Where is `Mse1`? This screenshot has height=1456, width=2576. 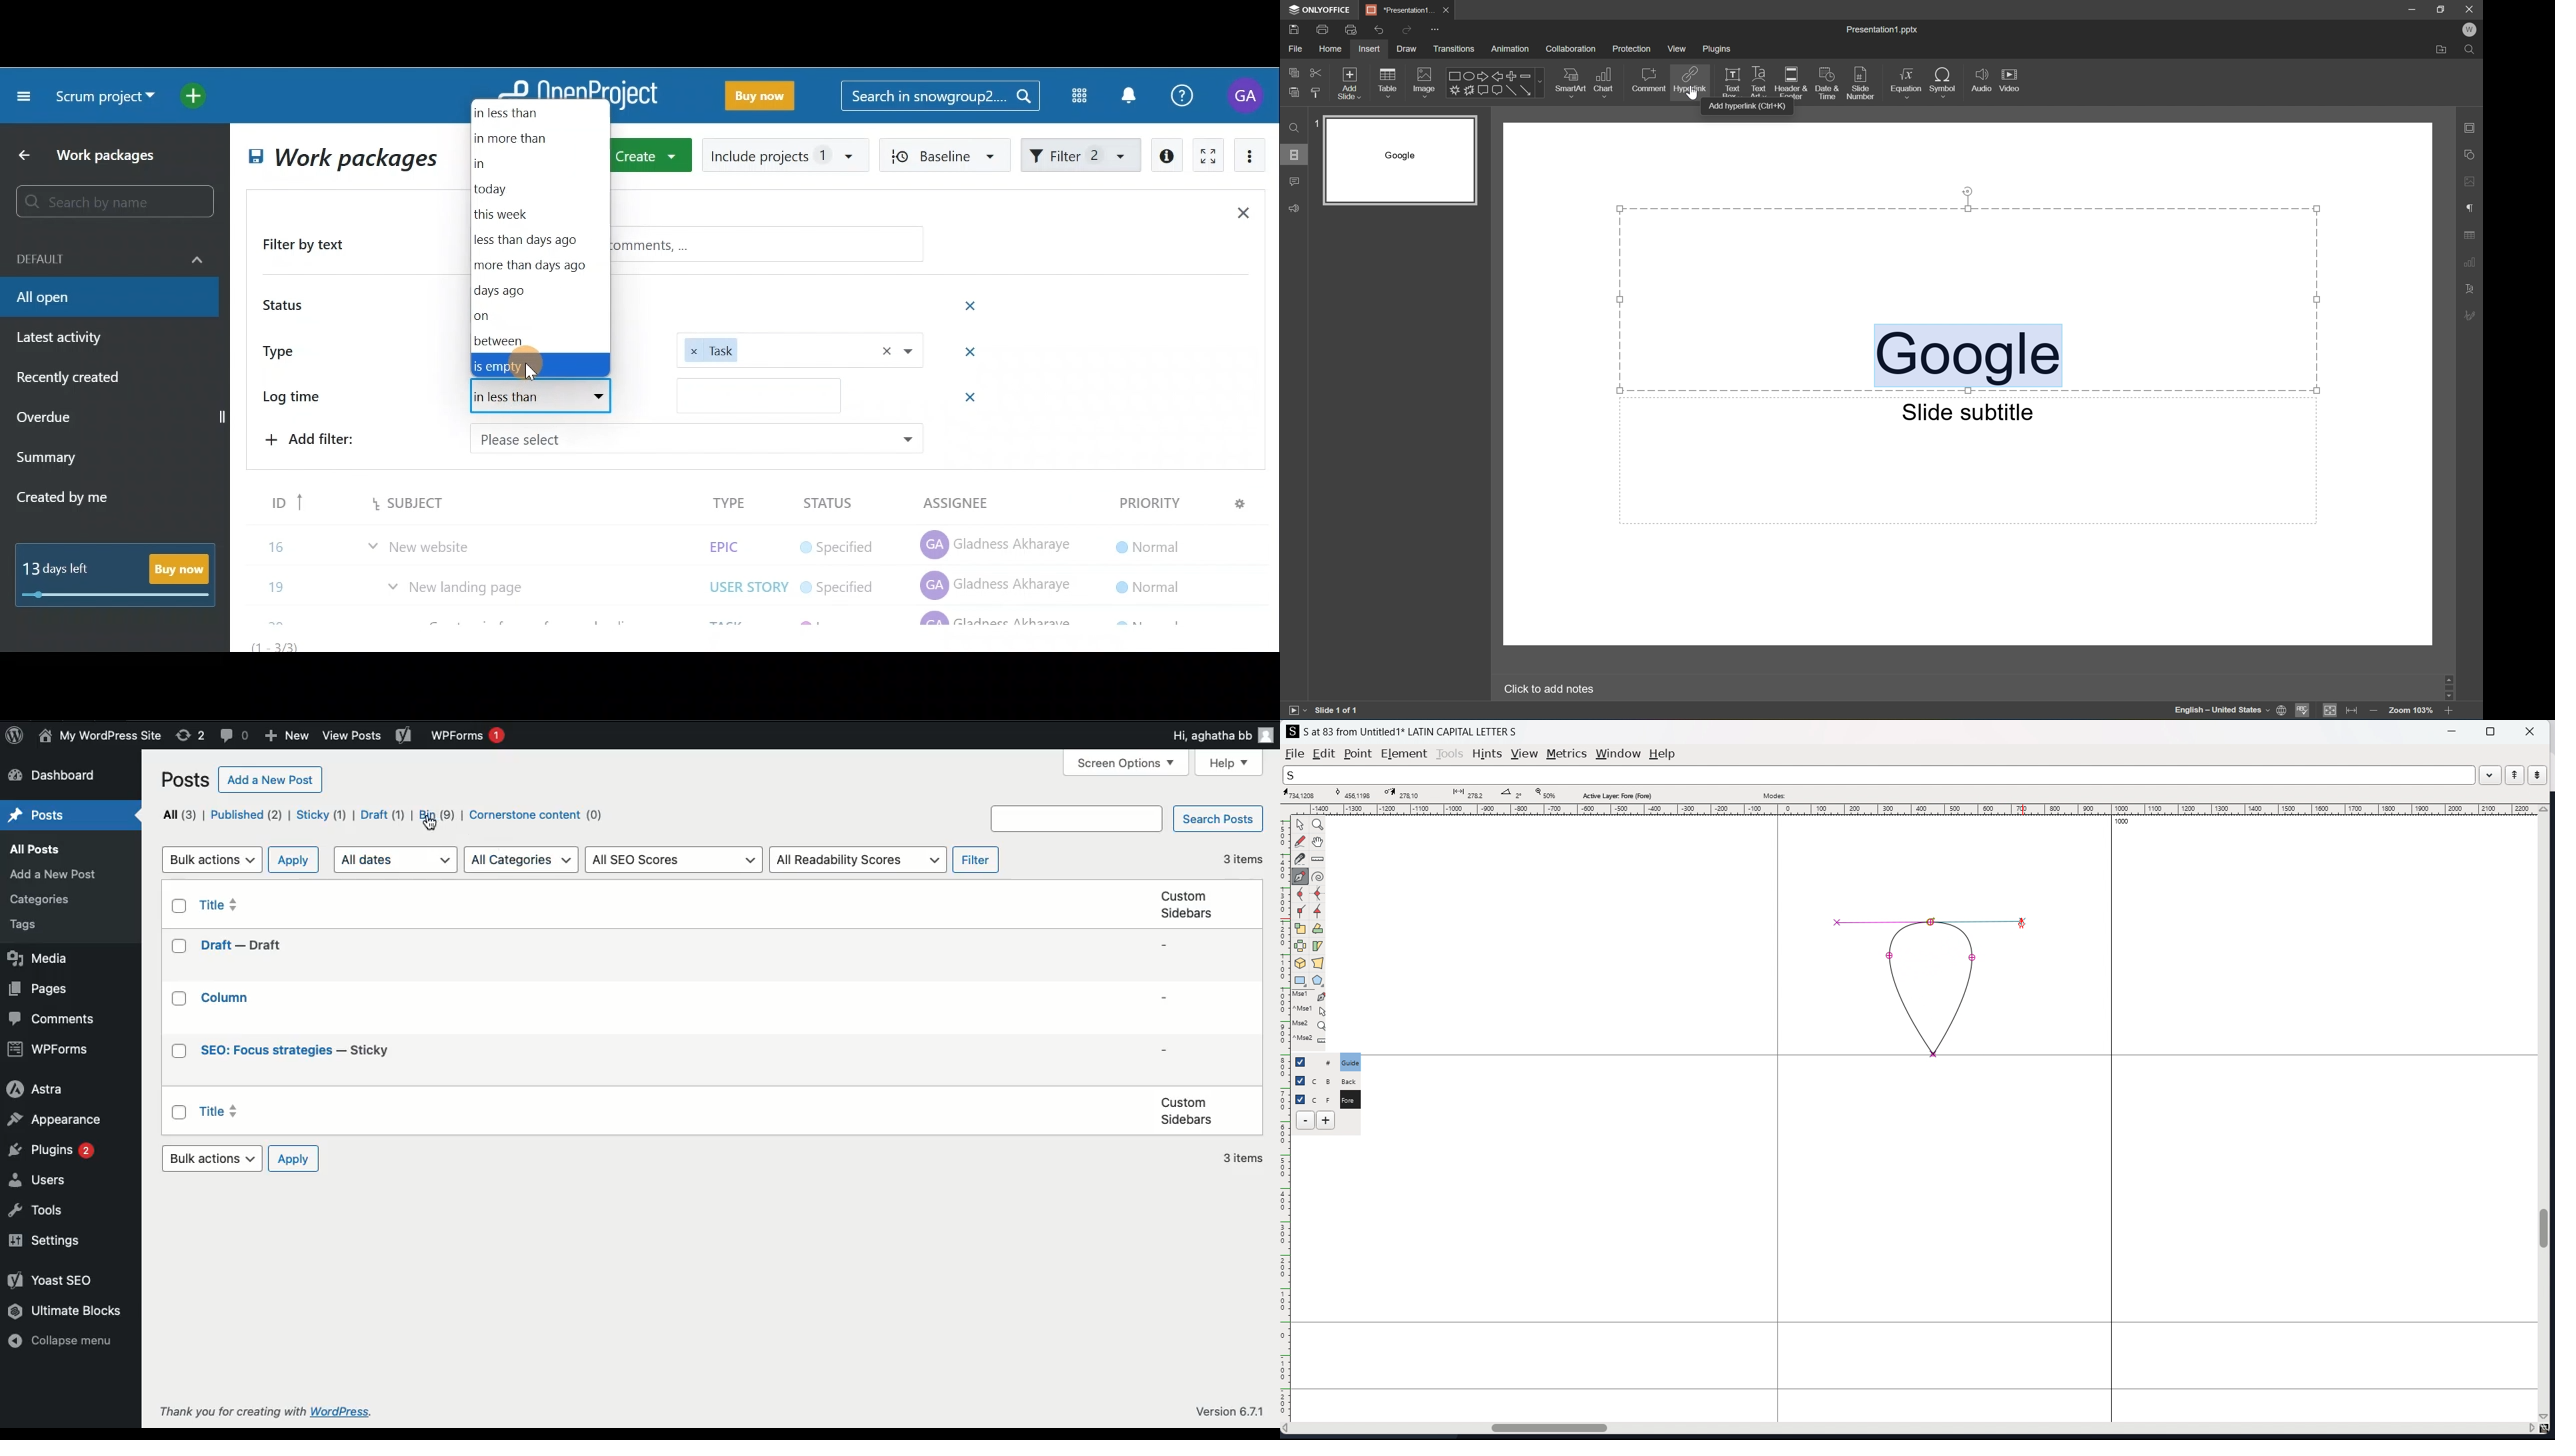
Mse1 is located at coordinates (1310, 997).